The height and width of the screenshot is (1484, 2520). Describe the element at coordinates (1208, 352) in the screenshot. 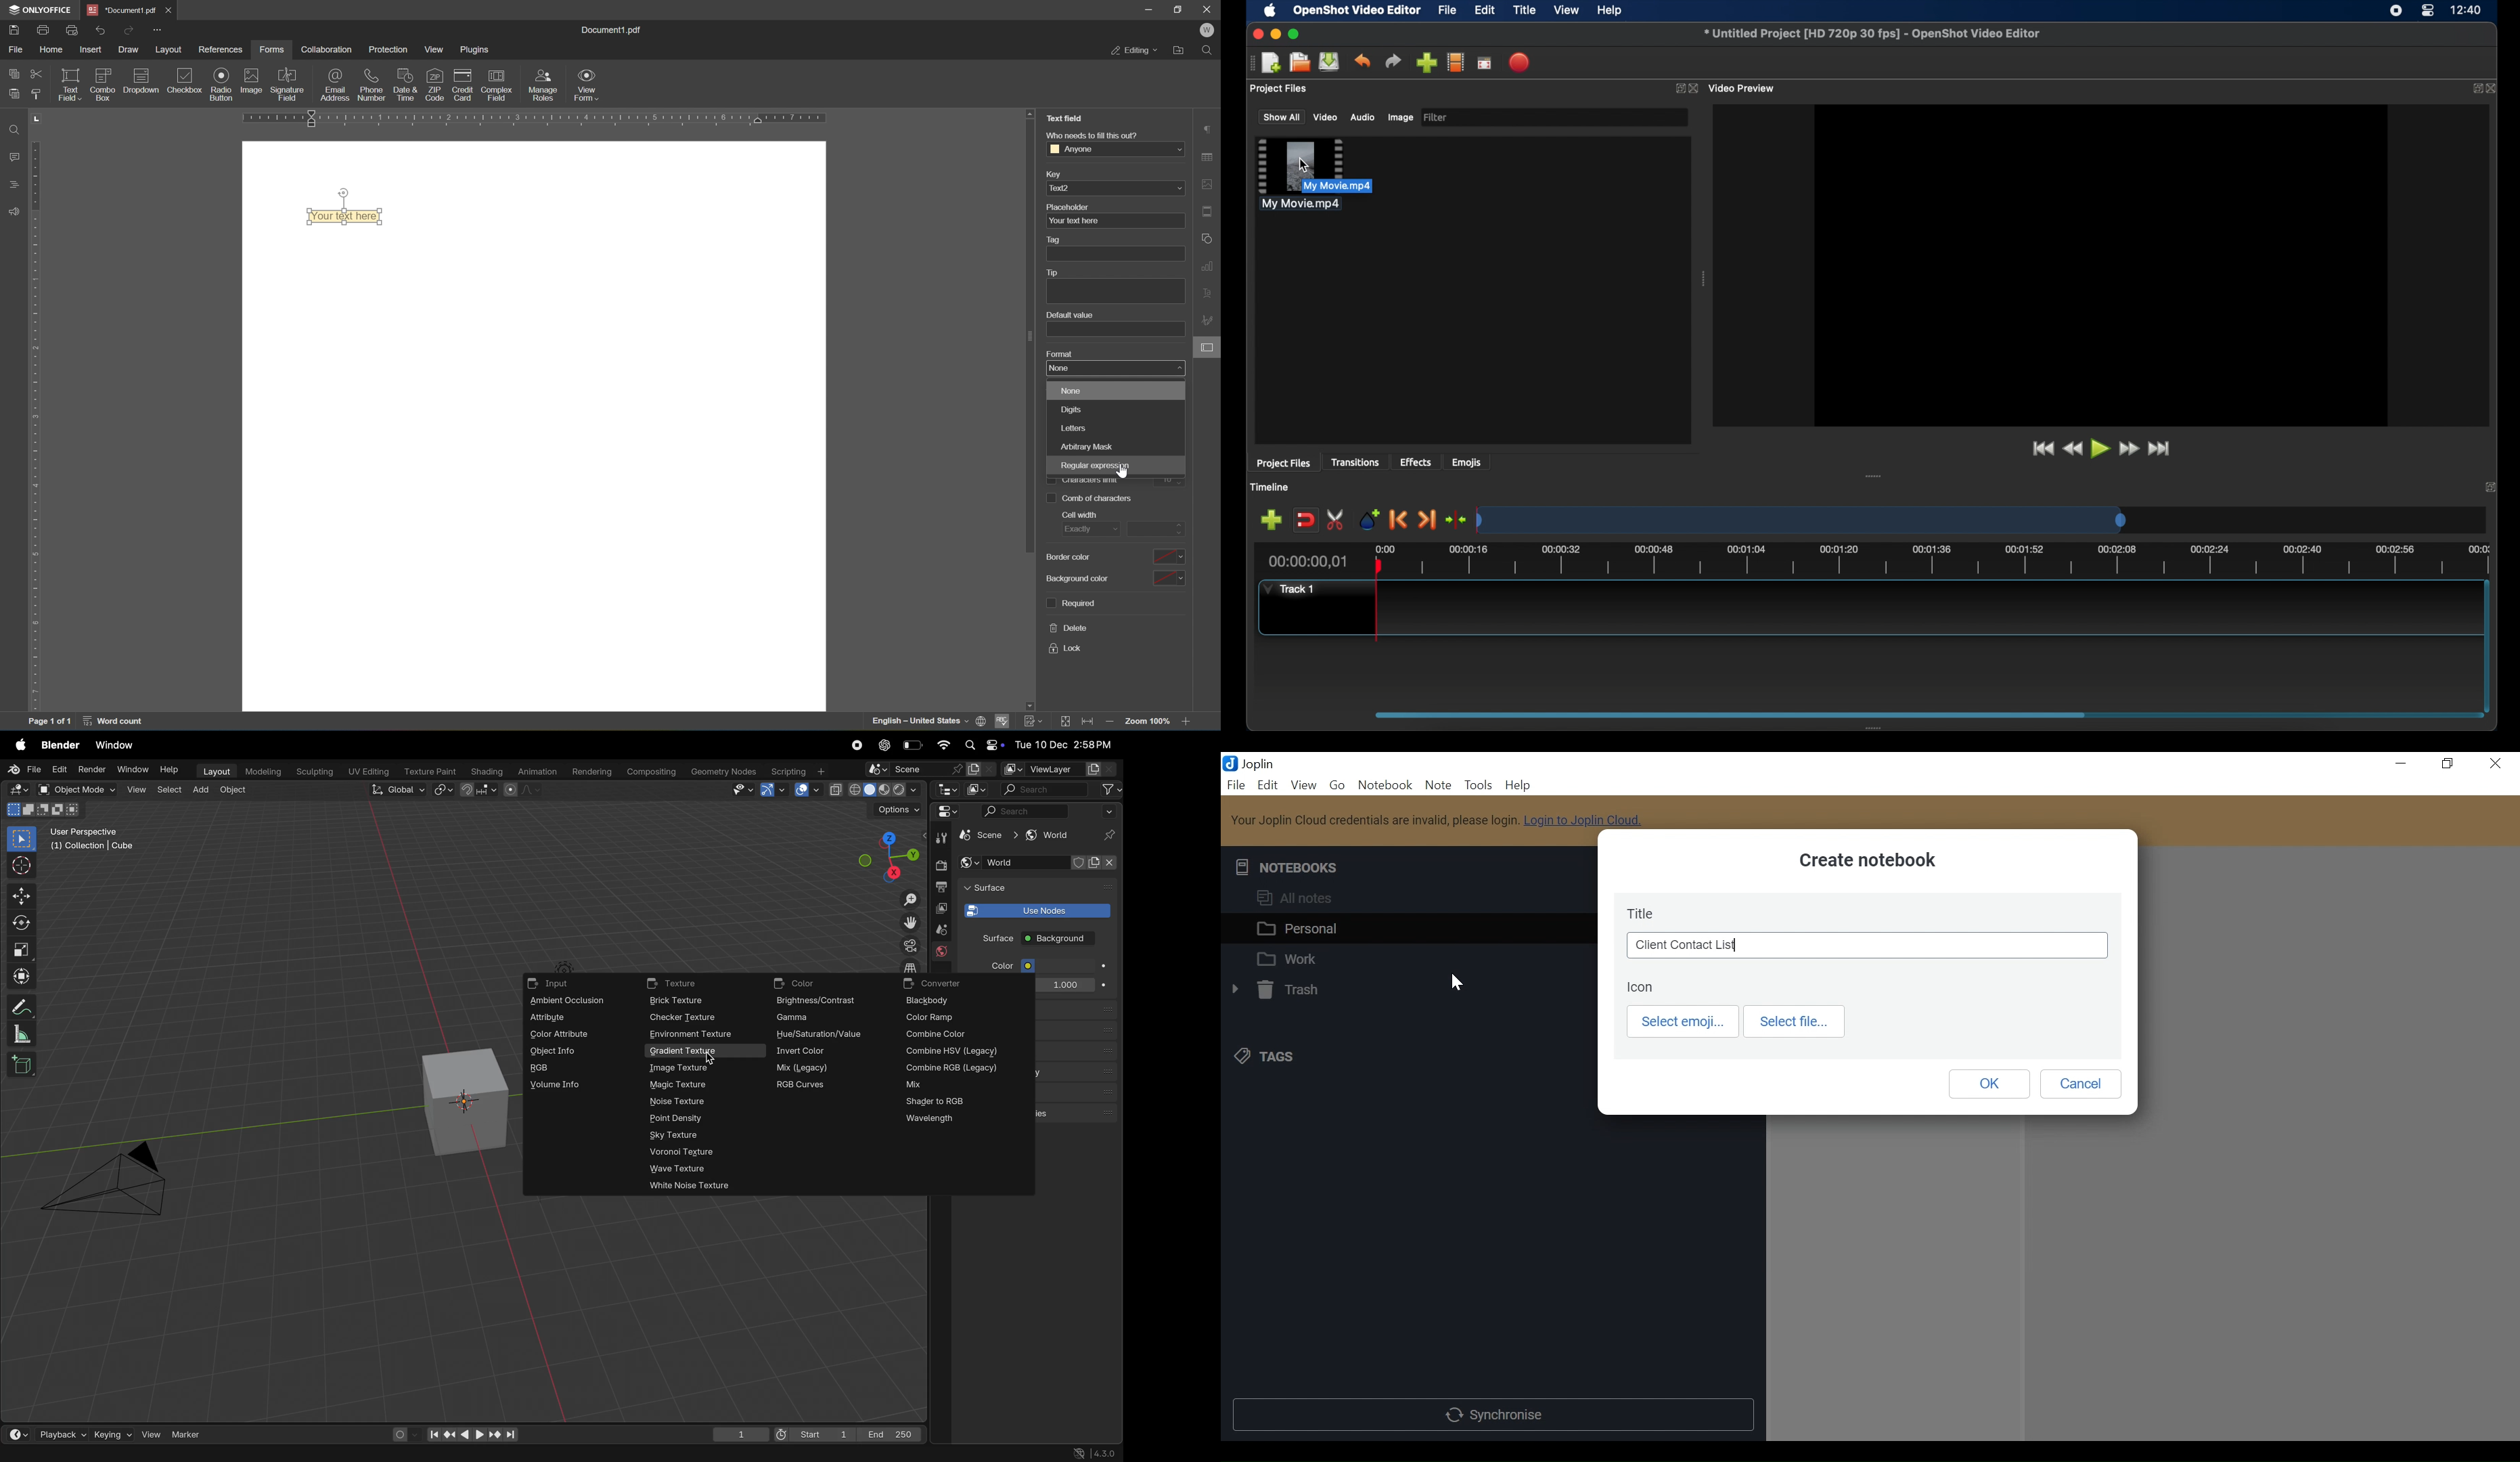

I see `form settings` at that location.